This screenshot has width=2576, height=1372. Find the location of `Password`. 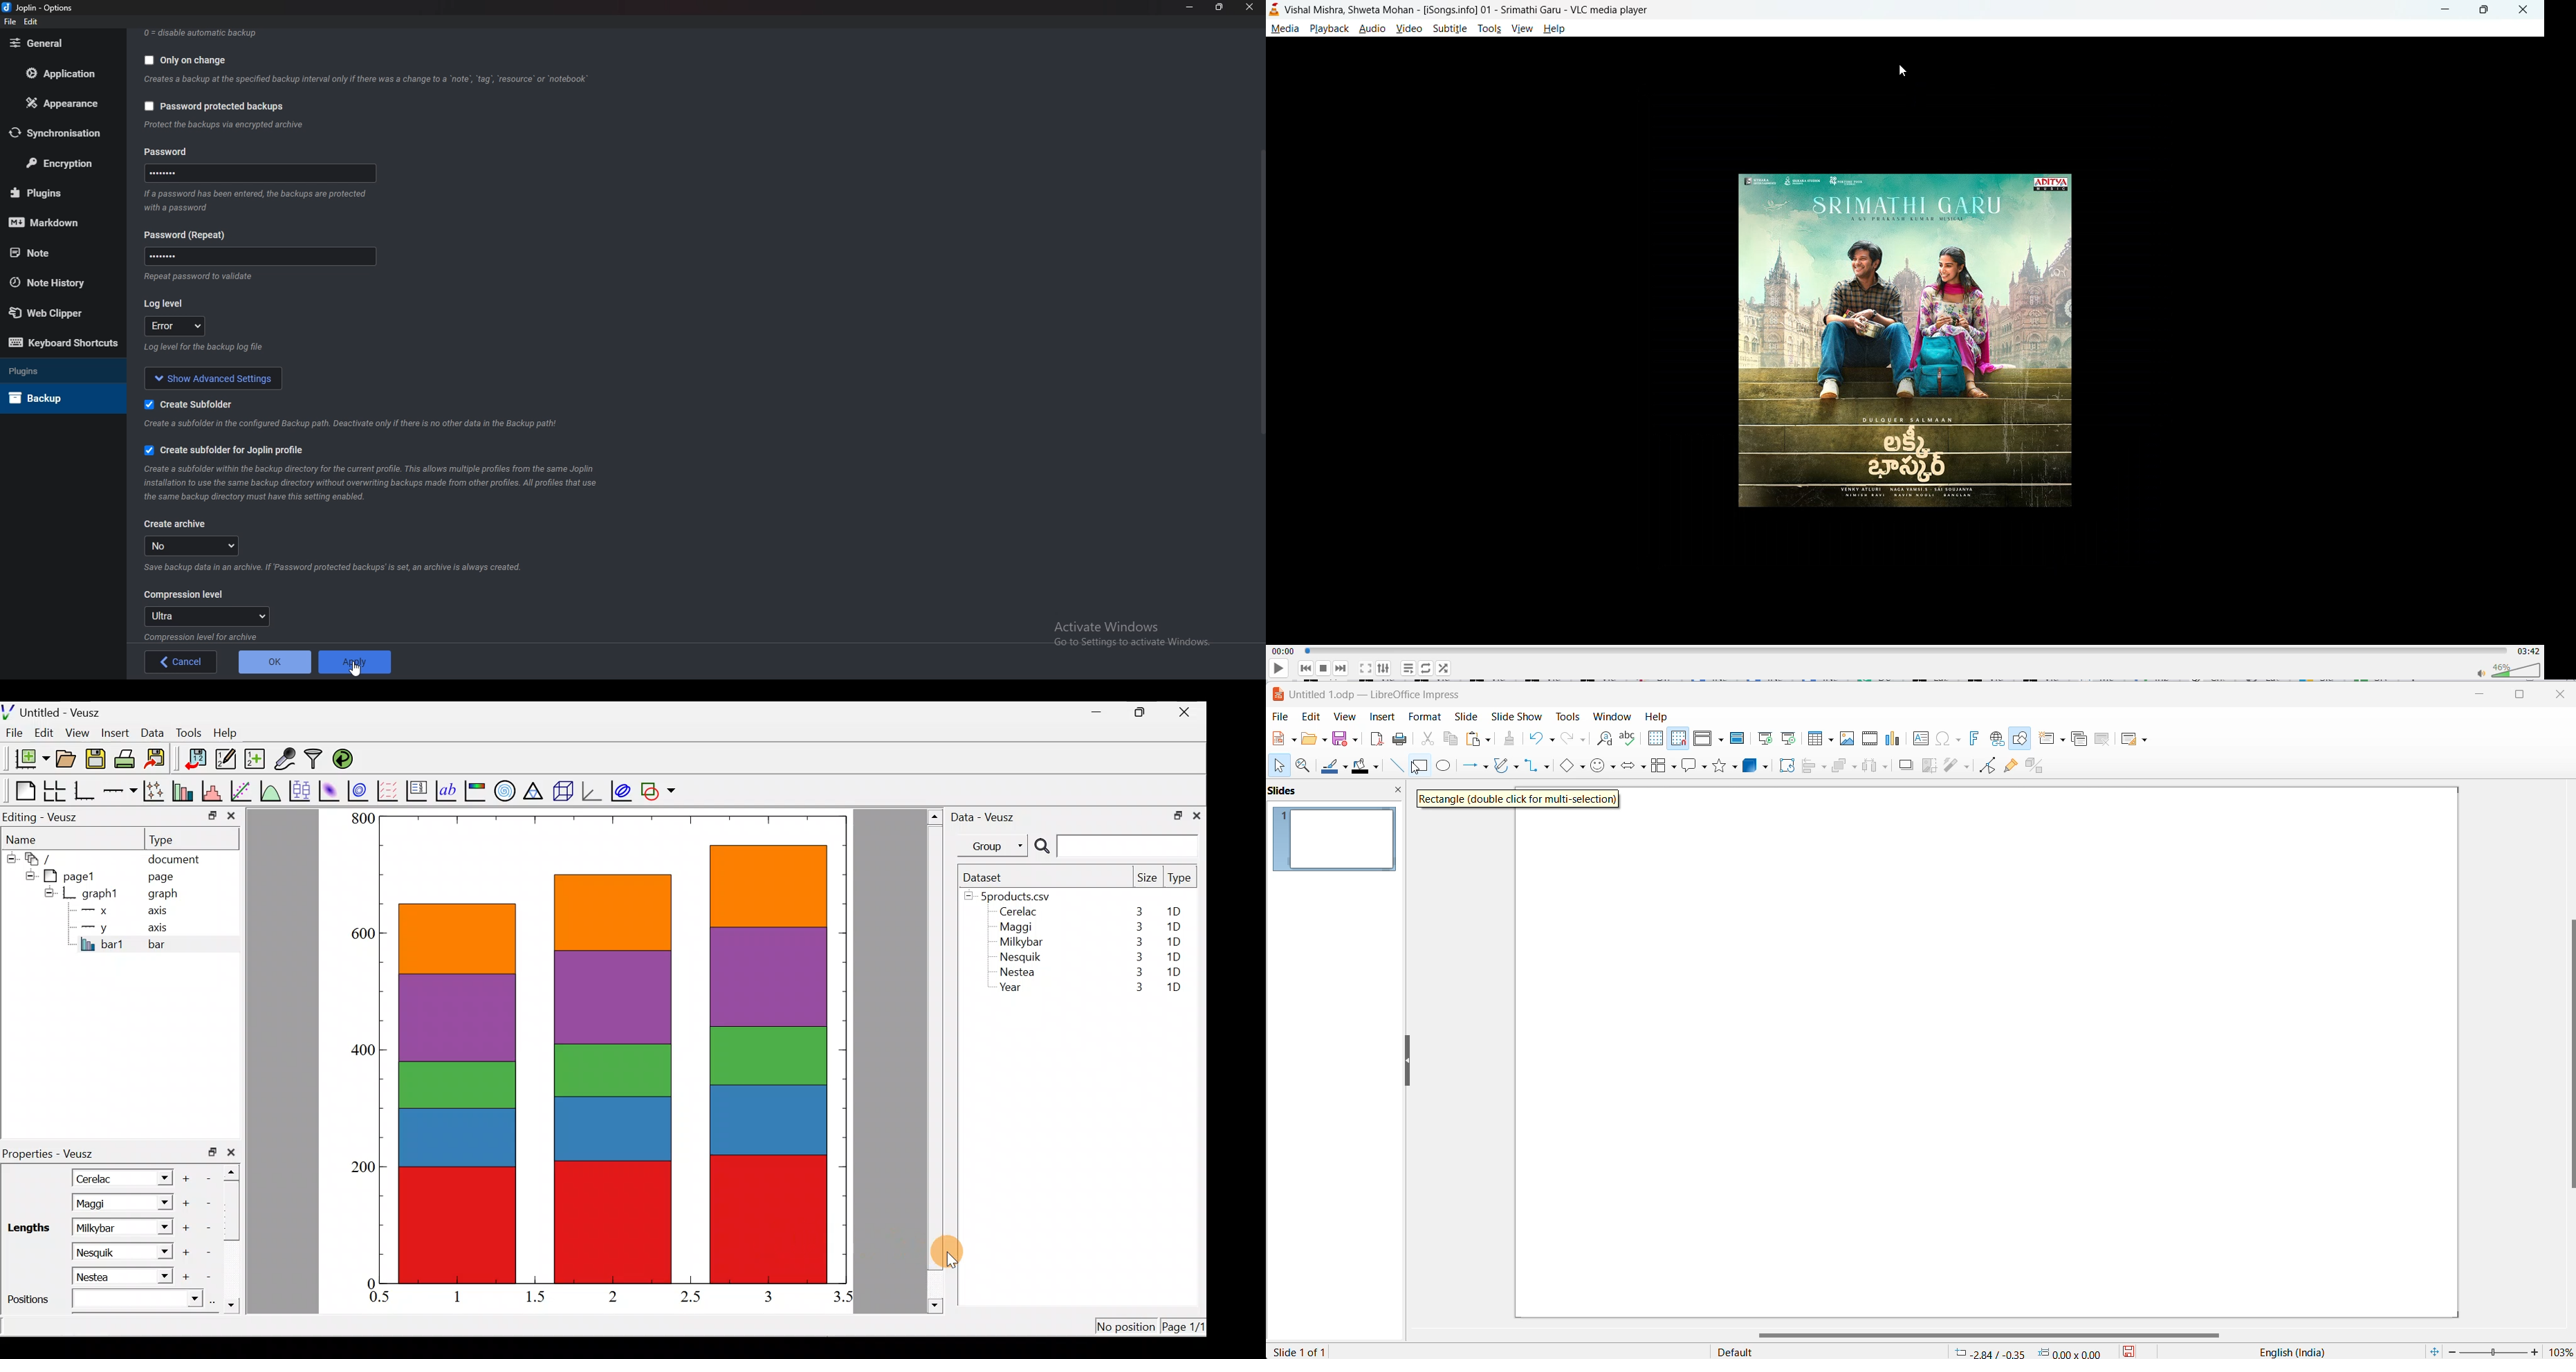

Password is located at coordinates (172, 153).